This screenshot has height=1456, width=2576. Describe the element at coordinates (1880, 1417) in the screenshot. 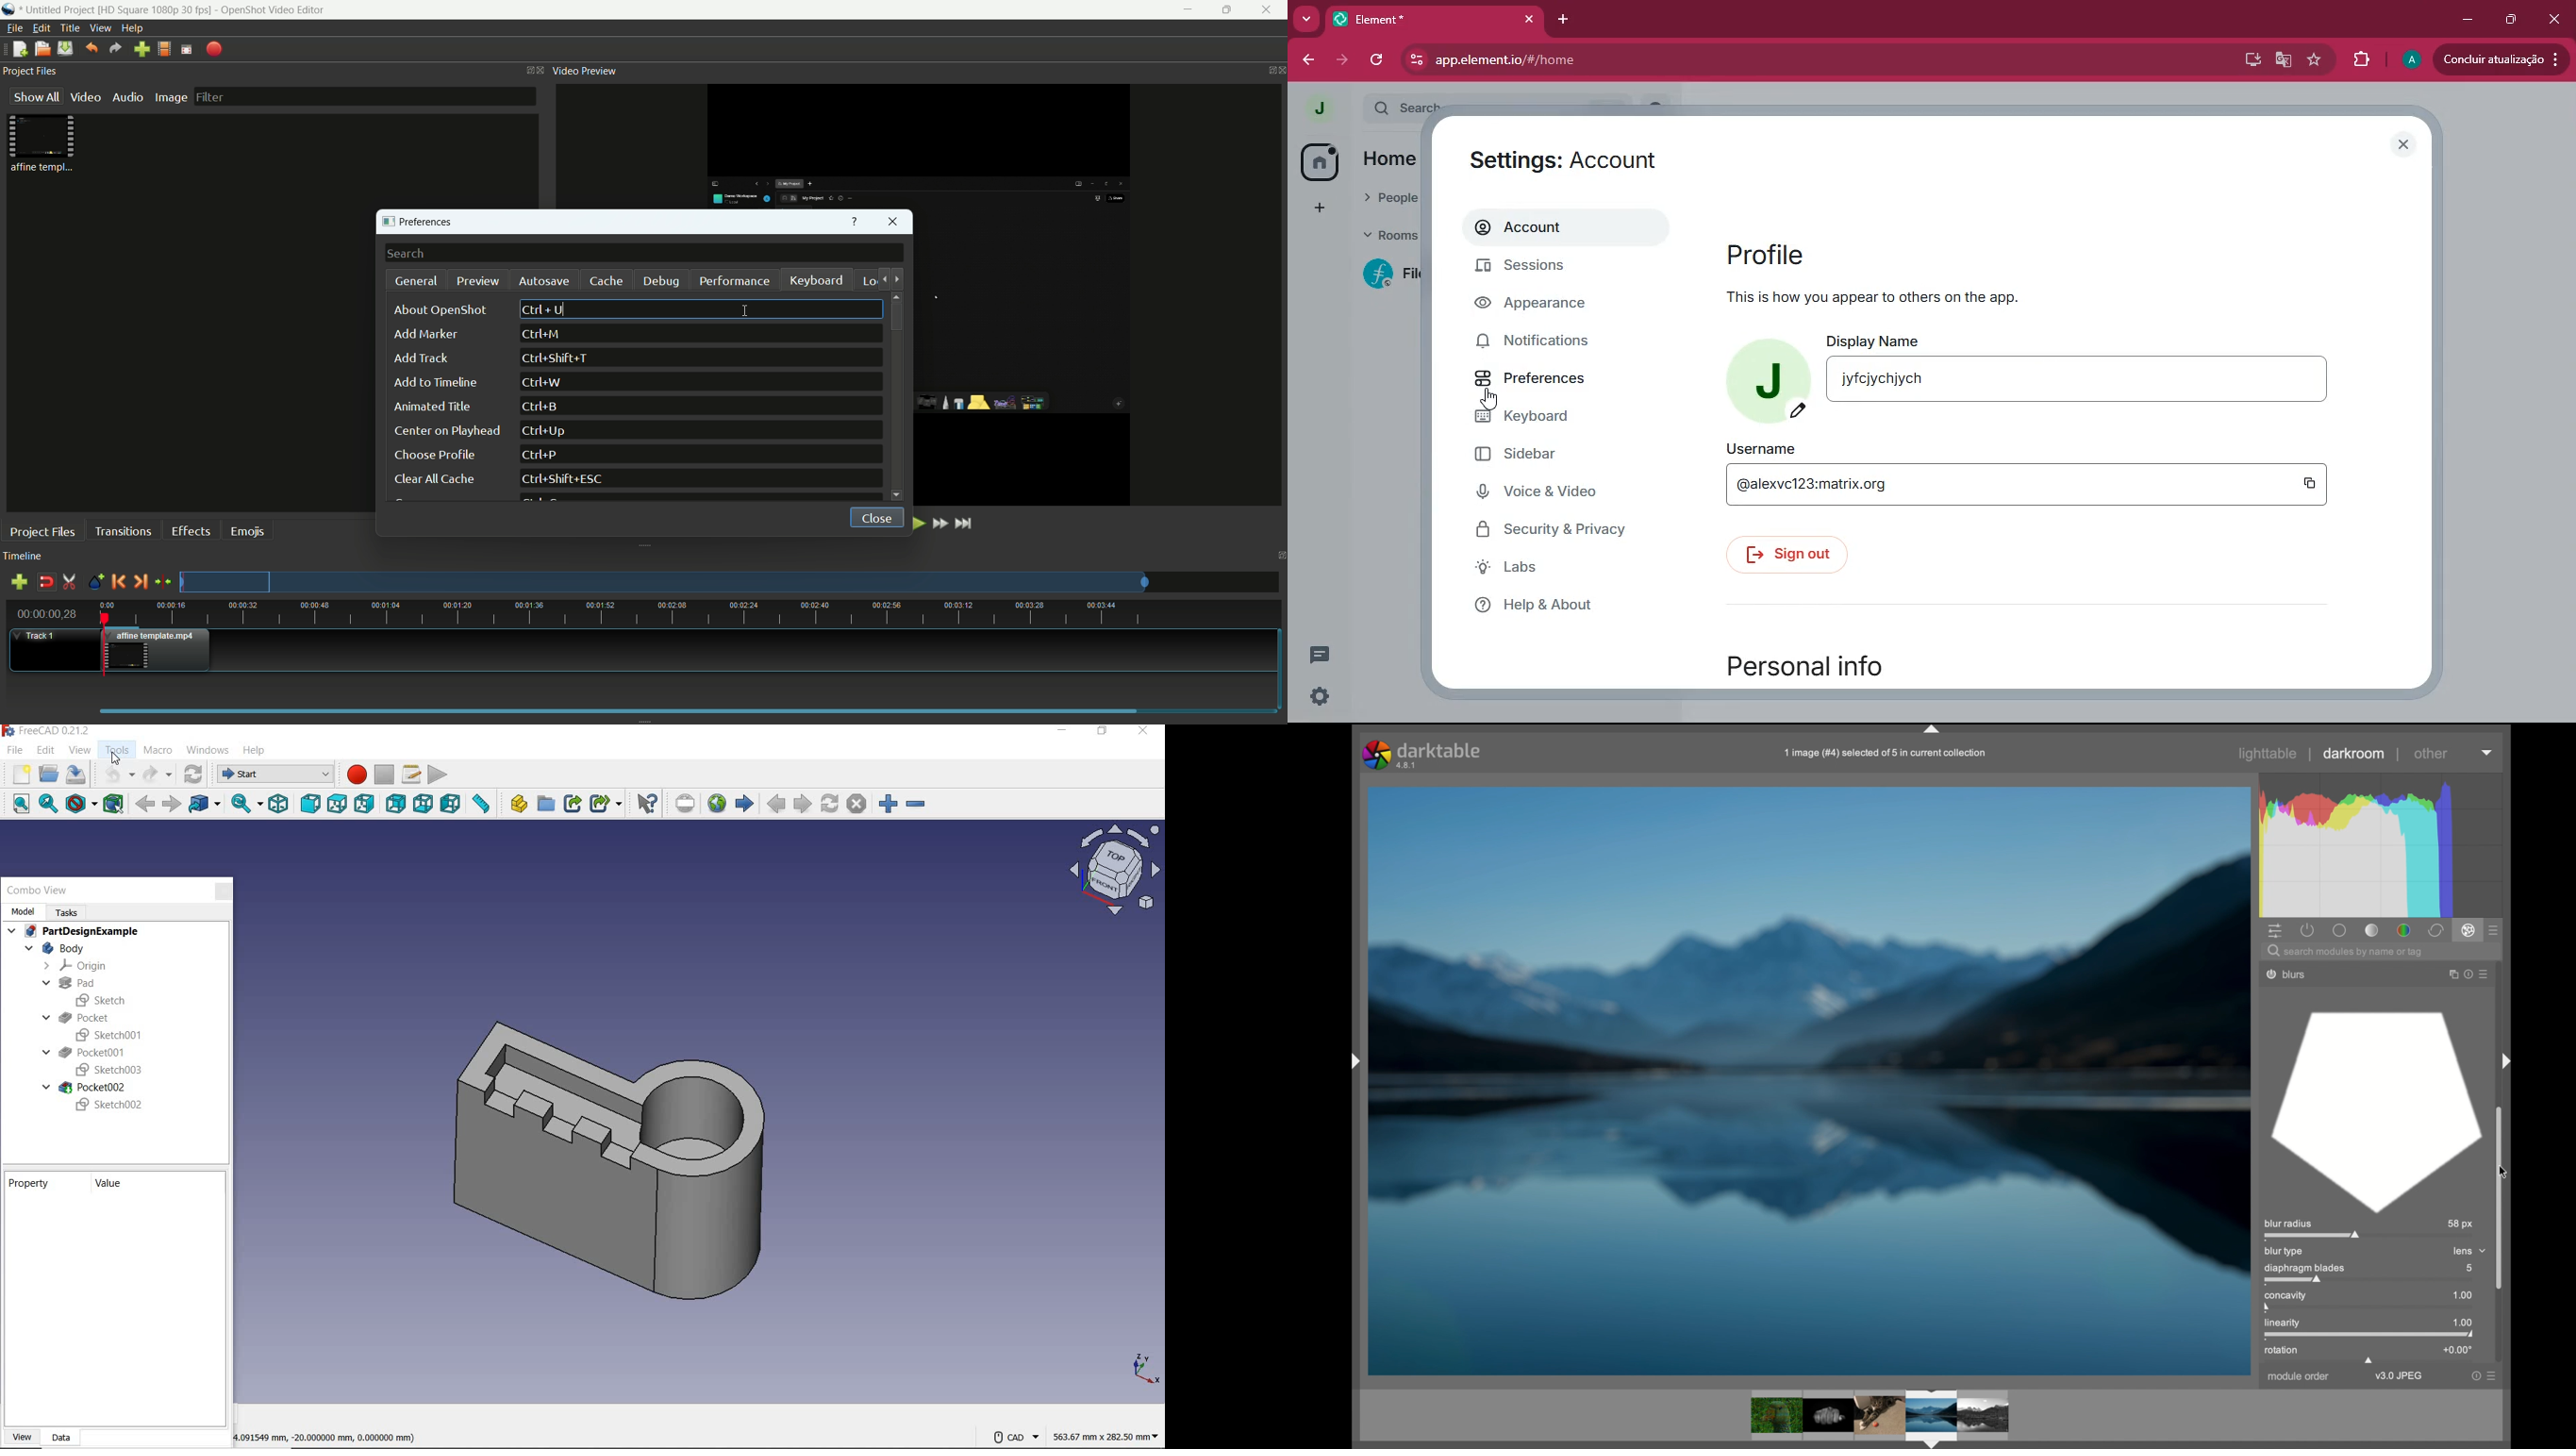

I see `photos` at that location.